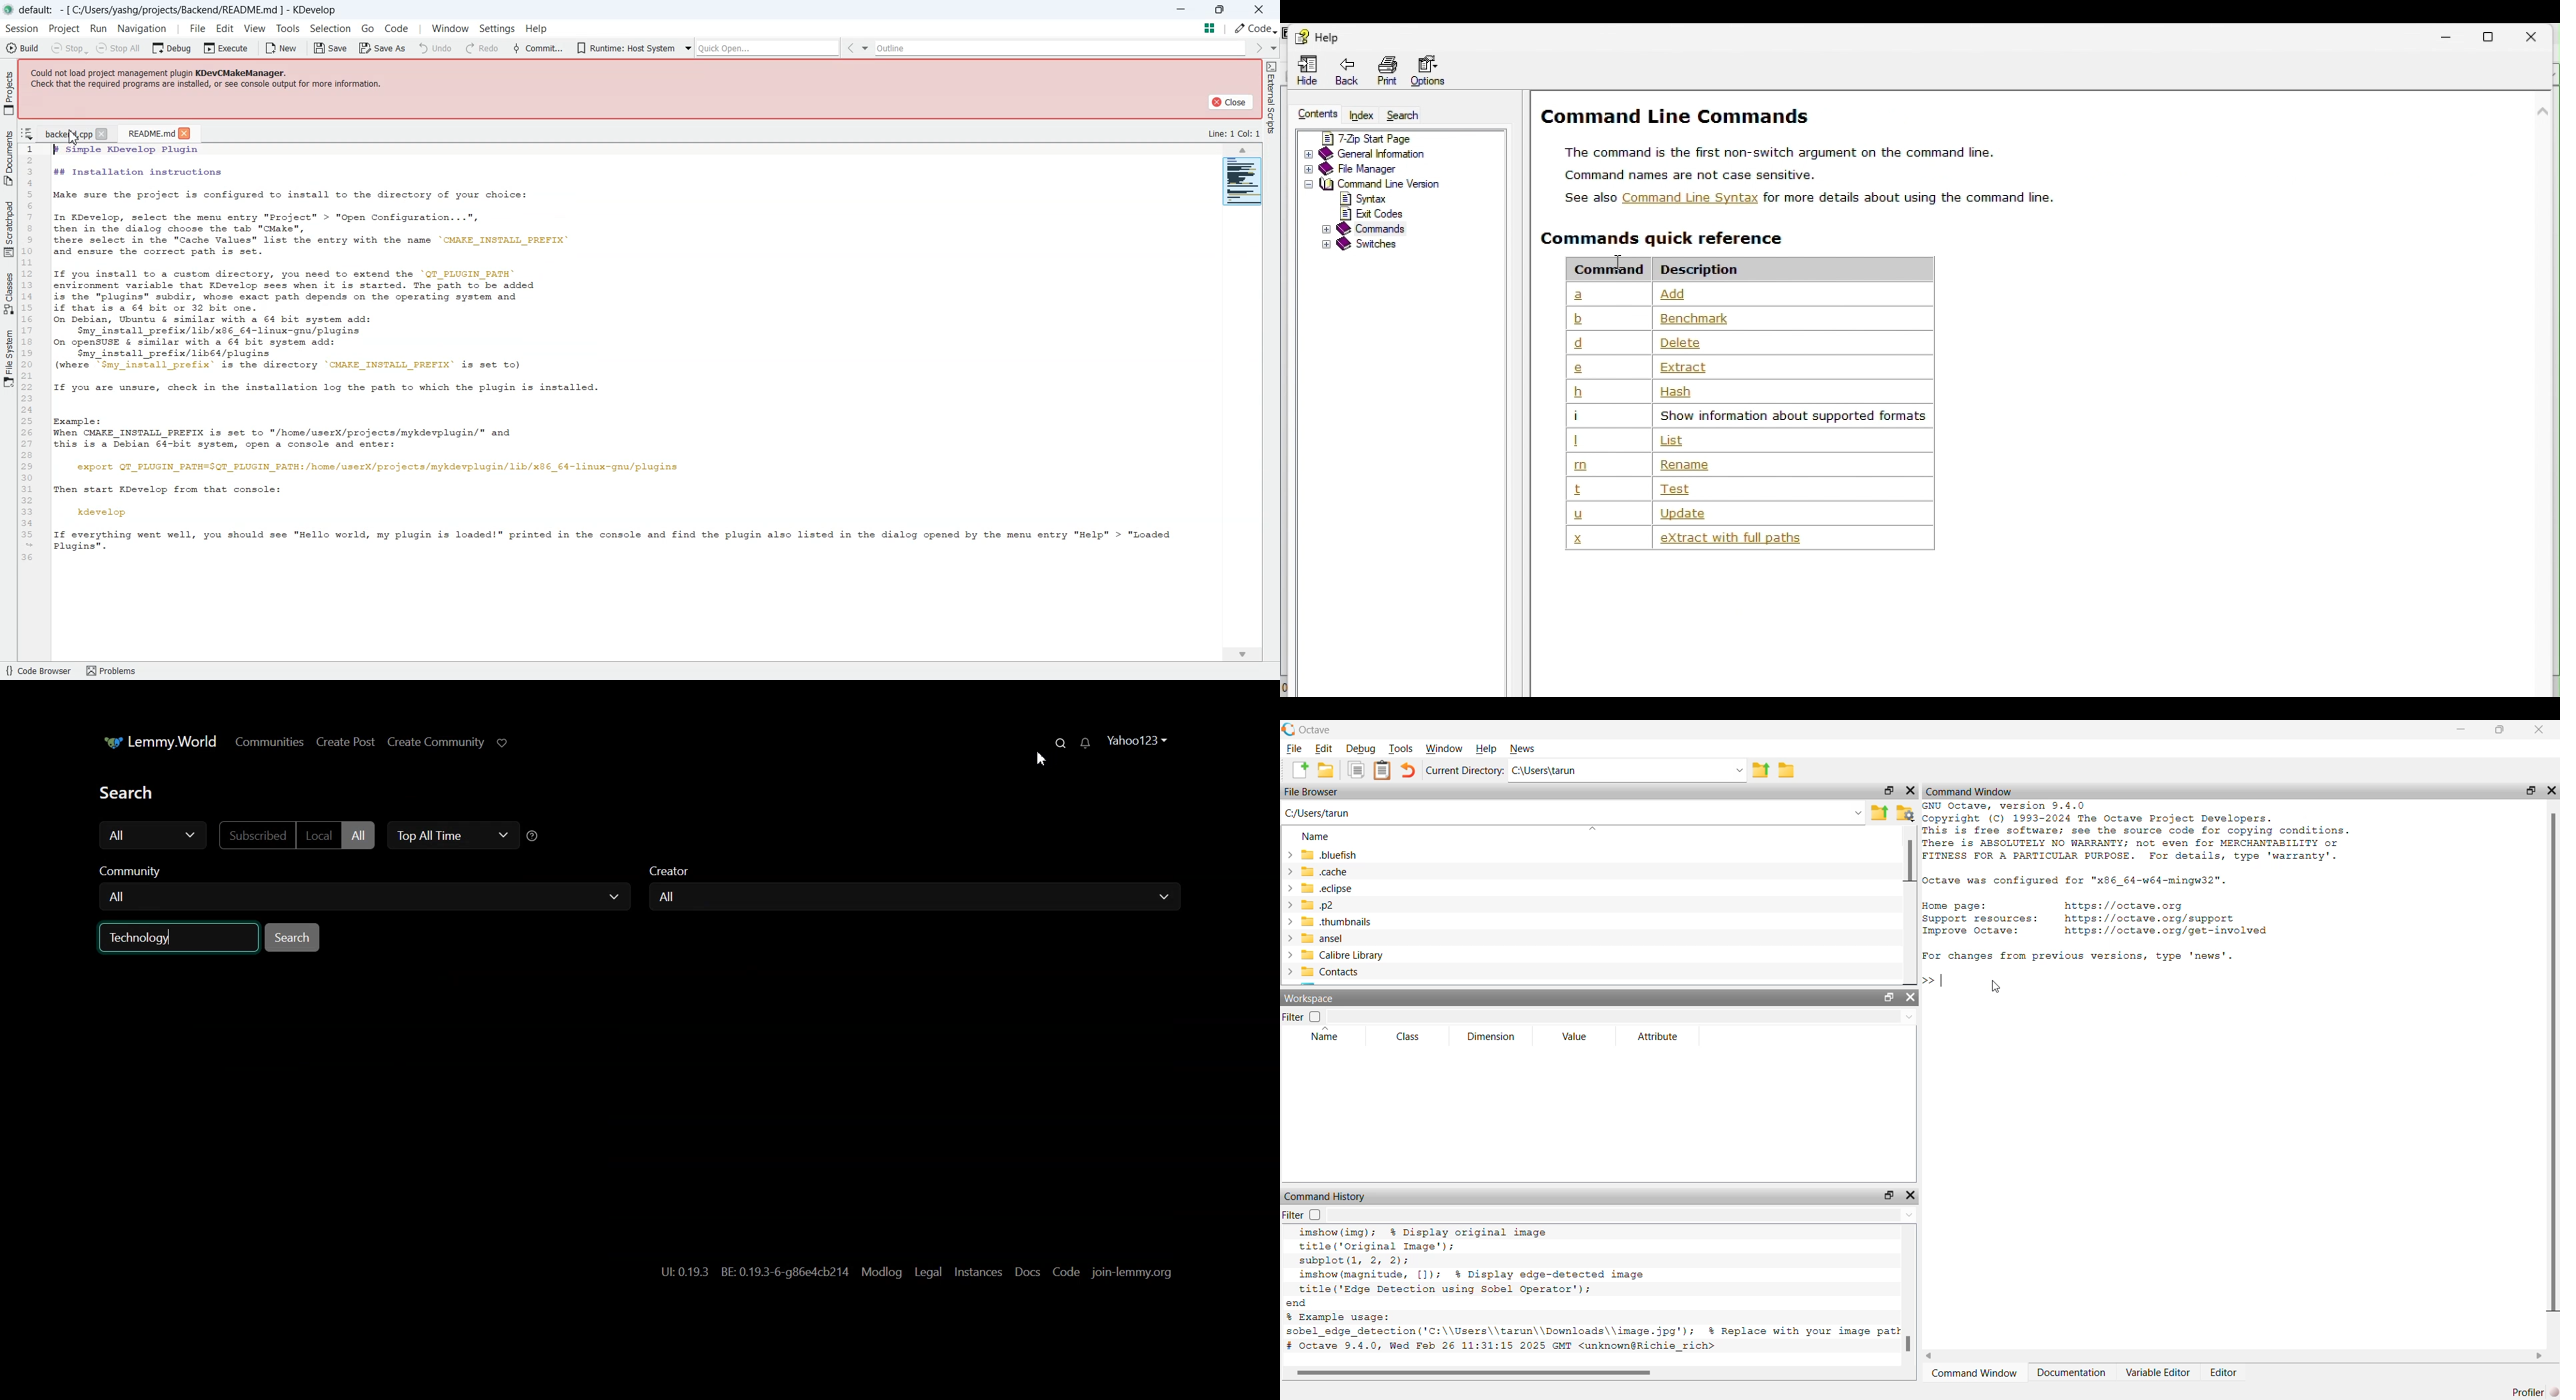  Describe the element at coordinates (295, 937) in the screenshot. I see `Search` at that location.